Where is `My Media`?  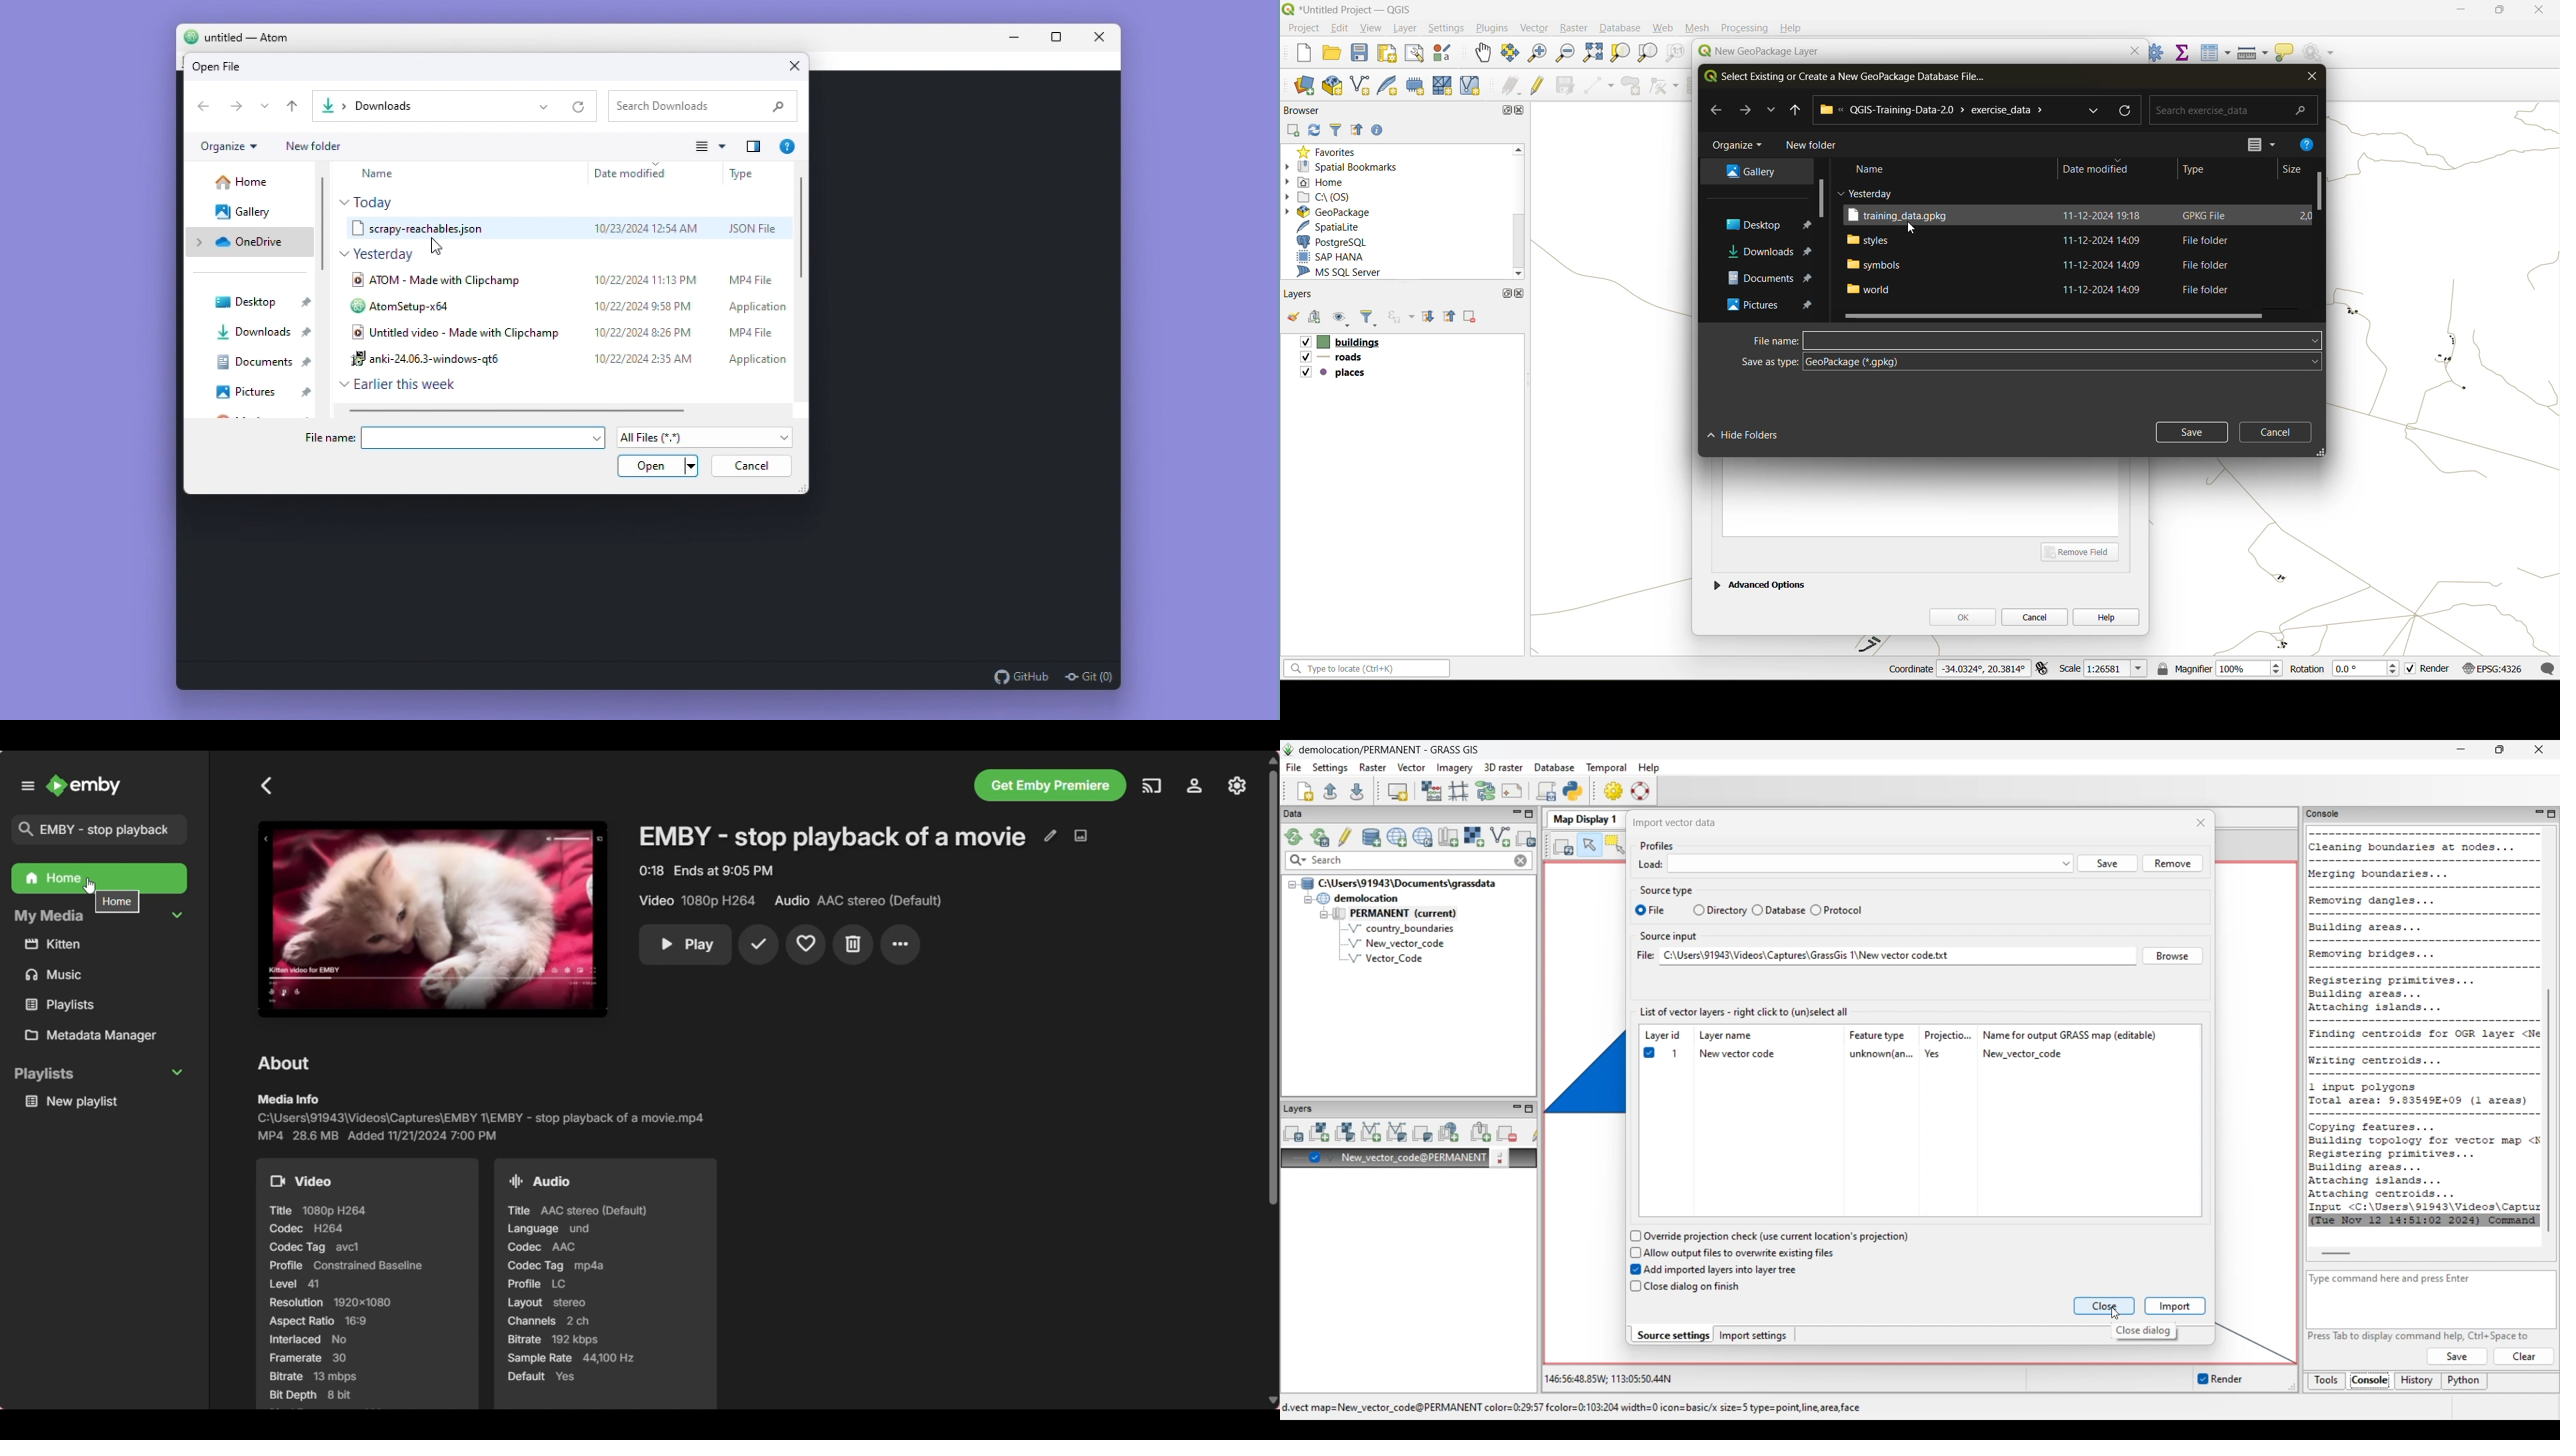 My Media is located at coordinates (98, 917).